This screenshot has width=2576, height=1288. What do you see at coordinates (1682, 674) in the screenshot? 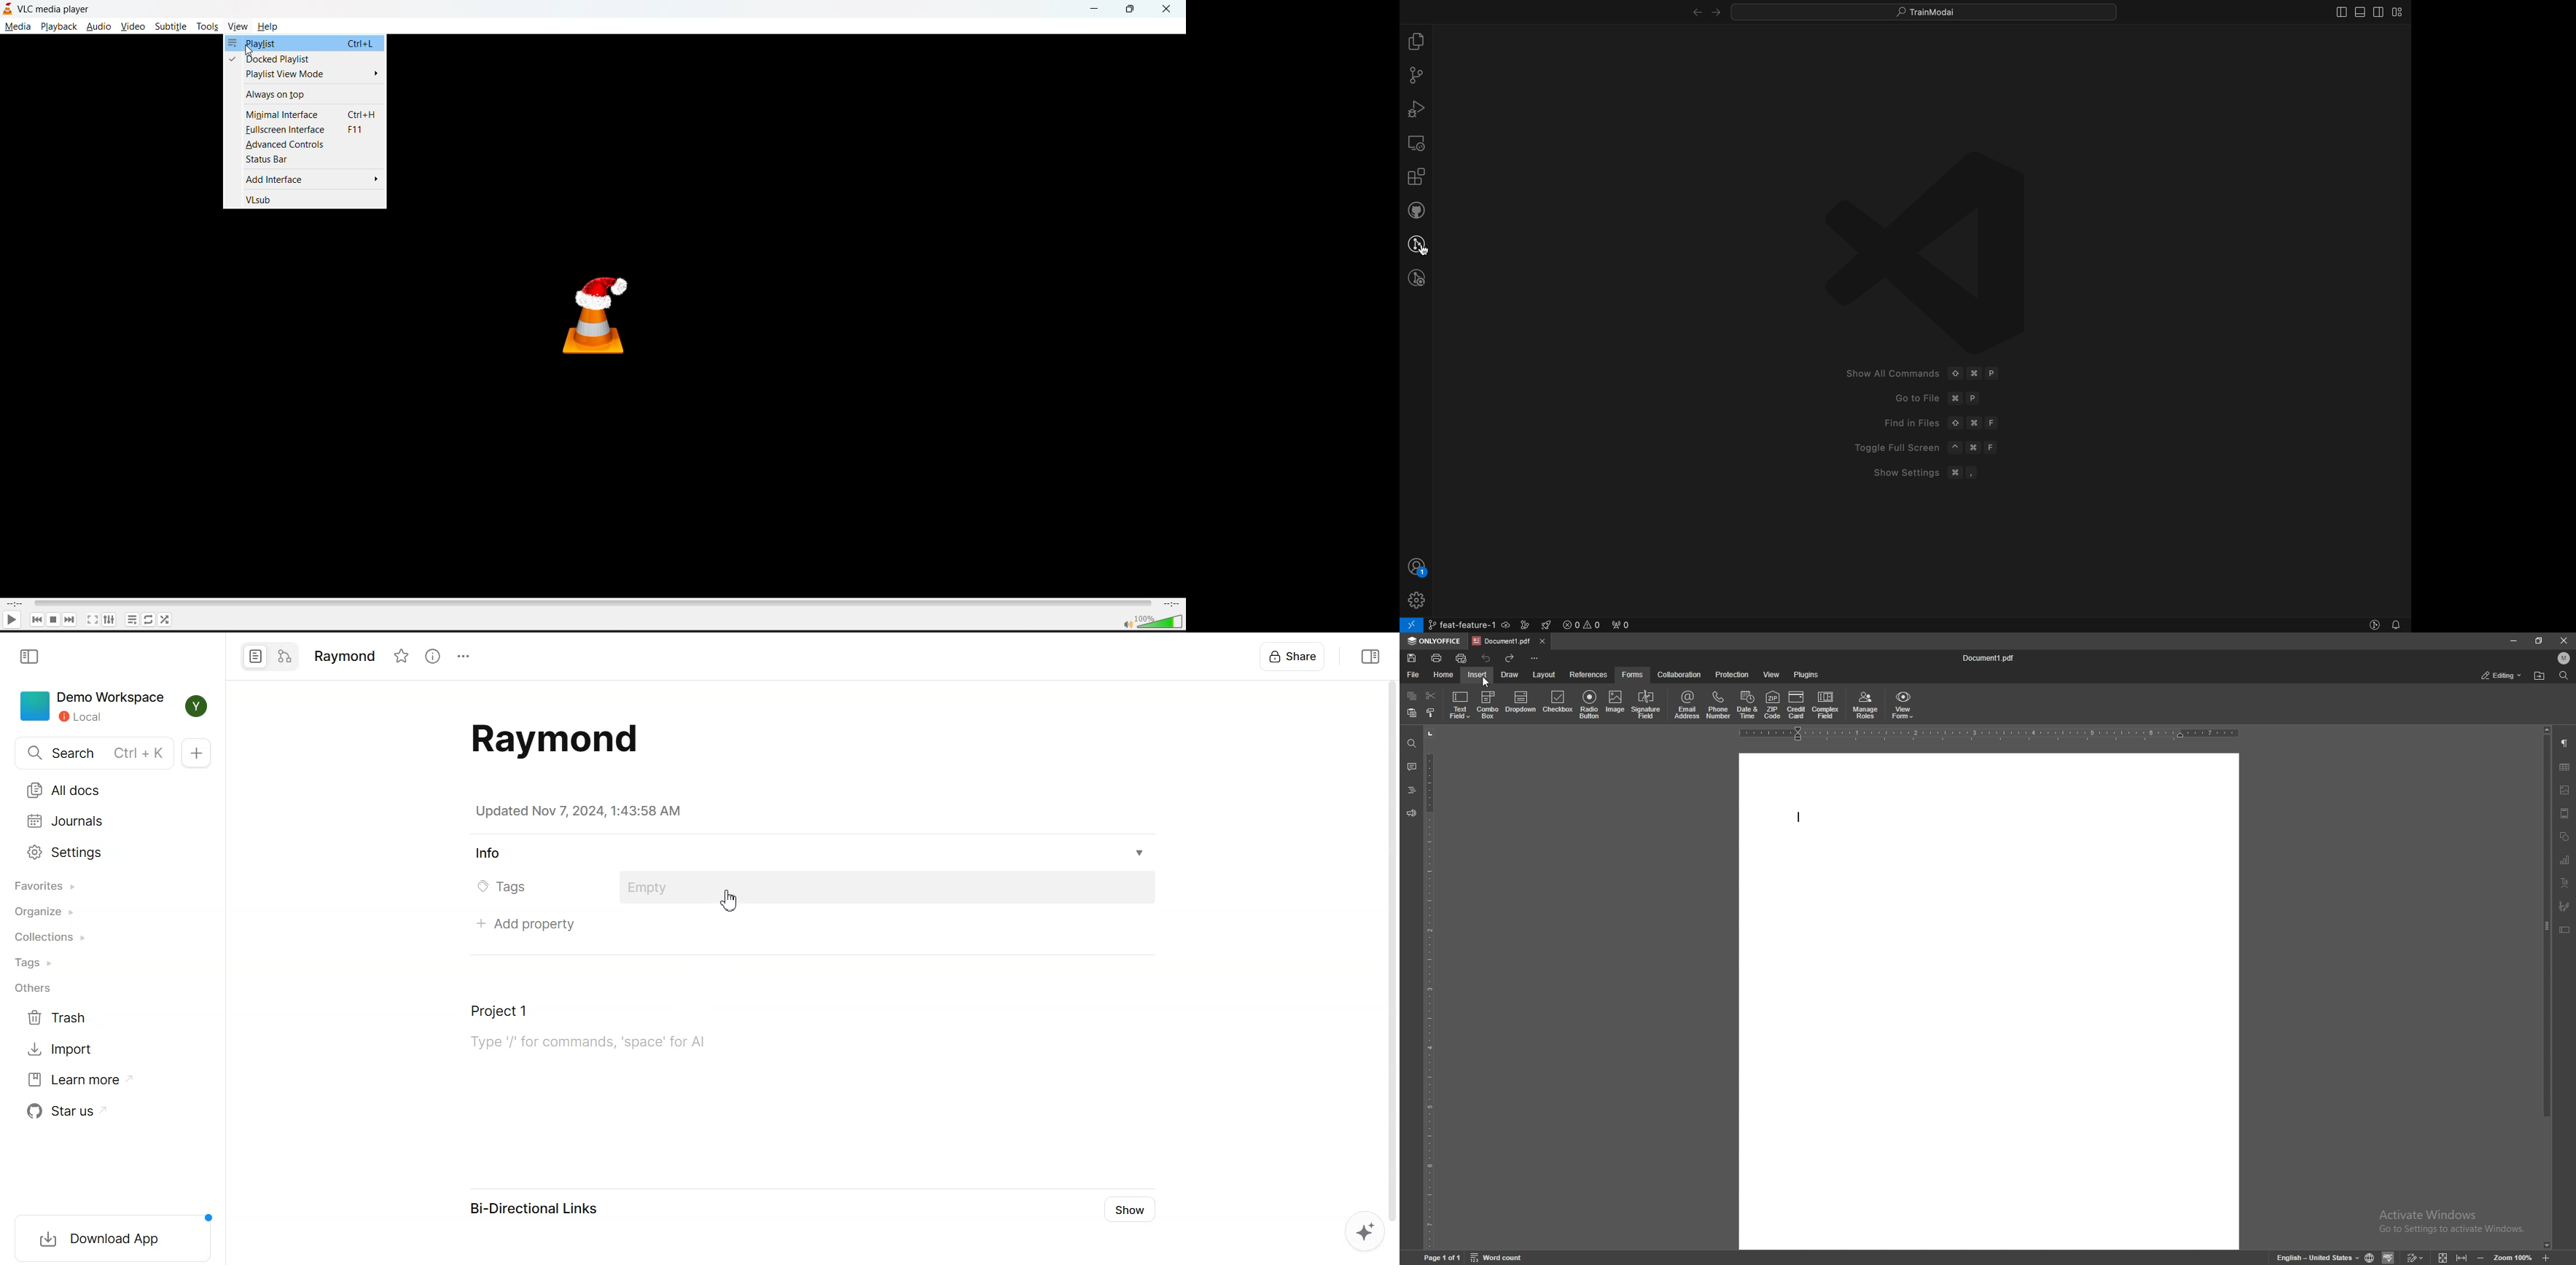
I see `collaboration` at bounding box center [1682, 674].